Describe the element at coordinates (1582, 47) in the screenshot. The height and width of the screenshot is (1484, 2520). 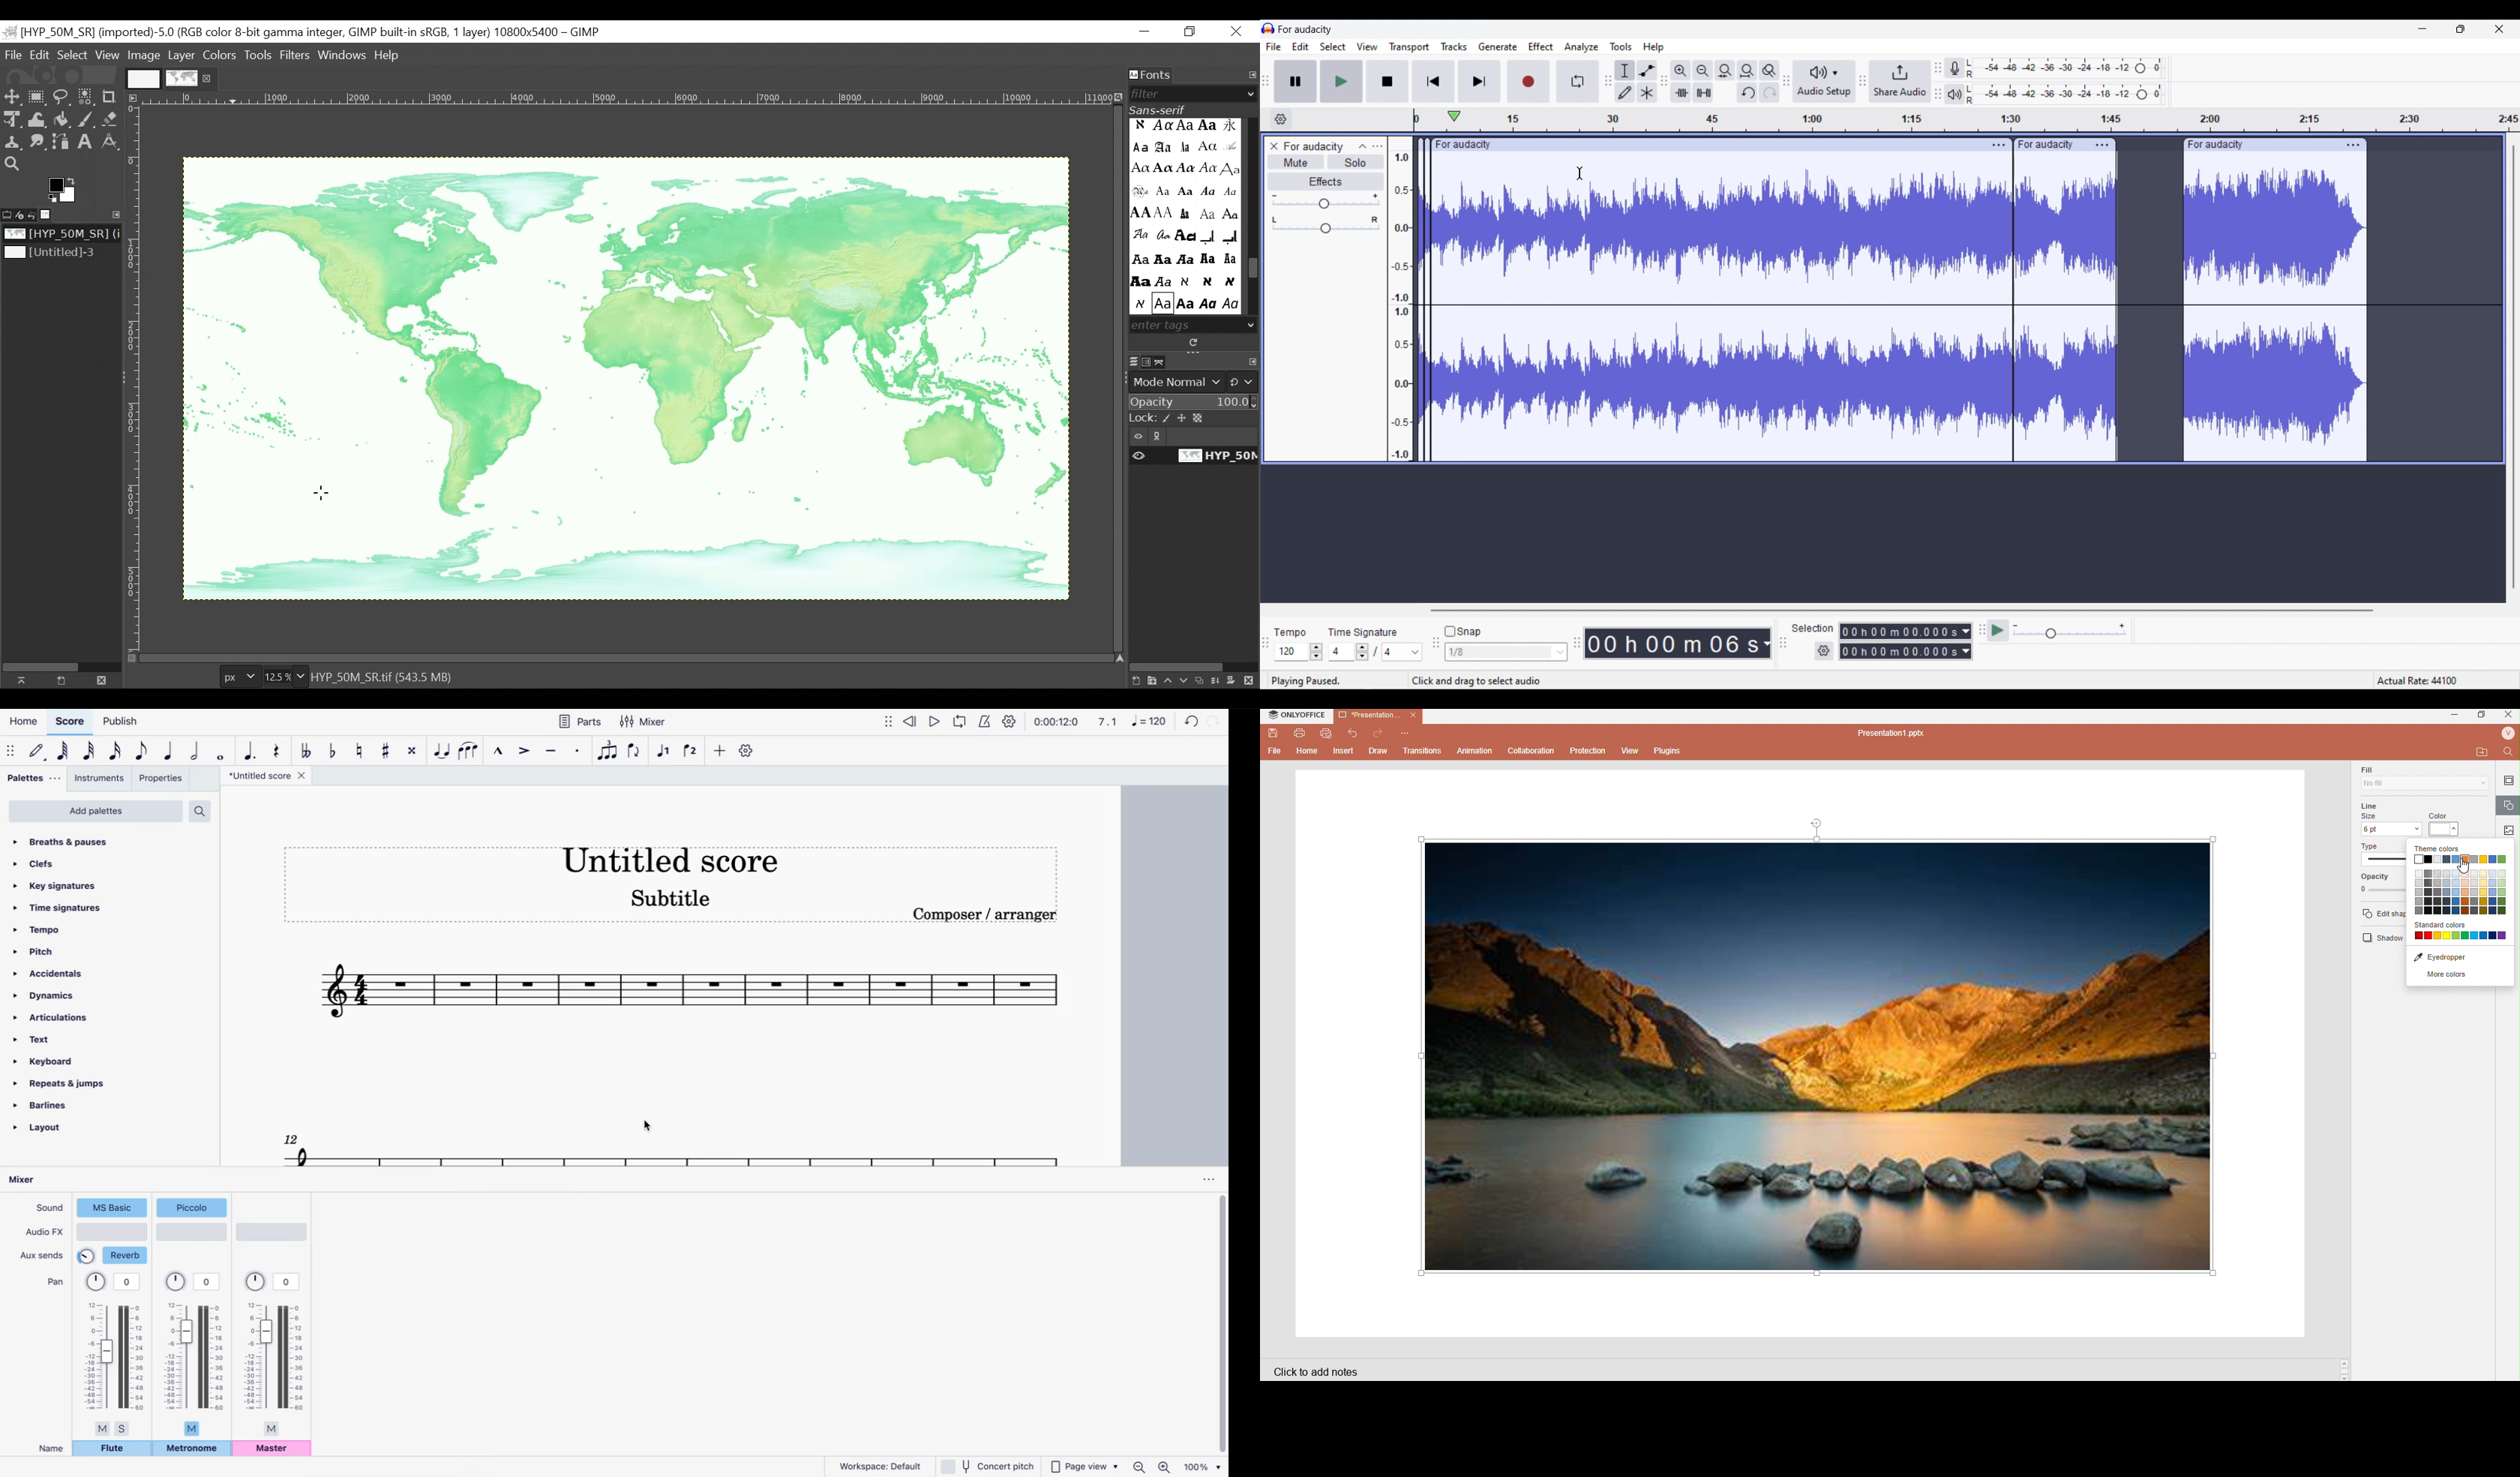
I see `Analyze menu` at that location.